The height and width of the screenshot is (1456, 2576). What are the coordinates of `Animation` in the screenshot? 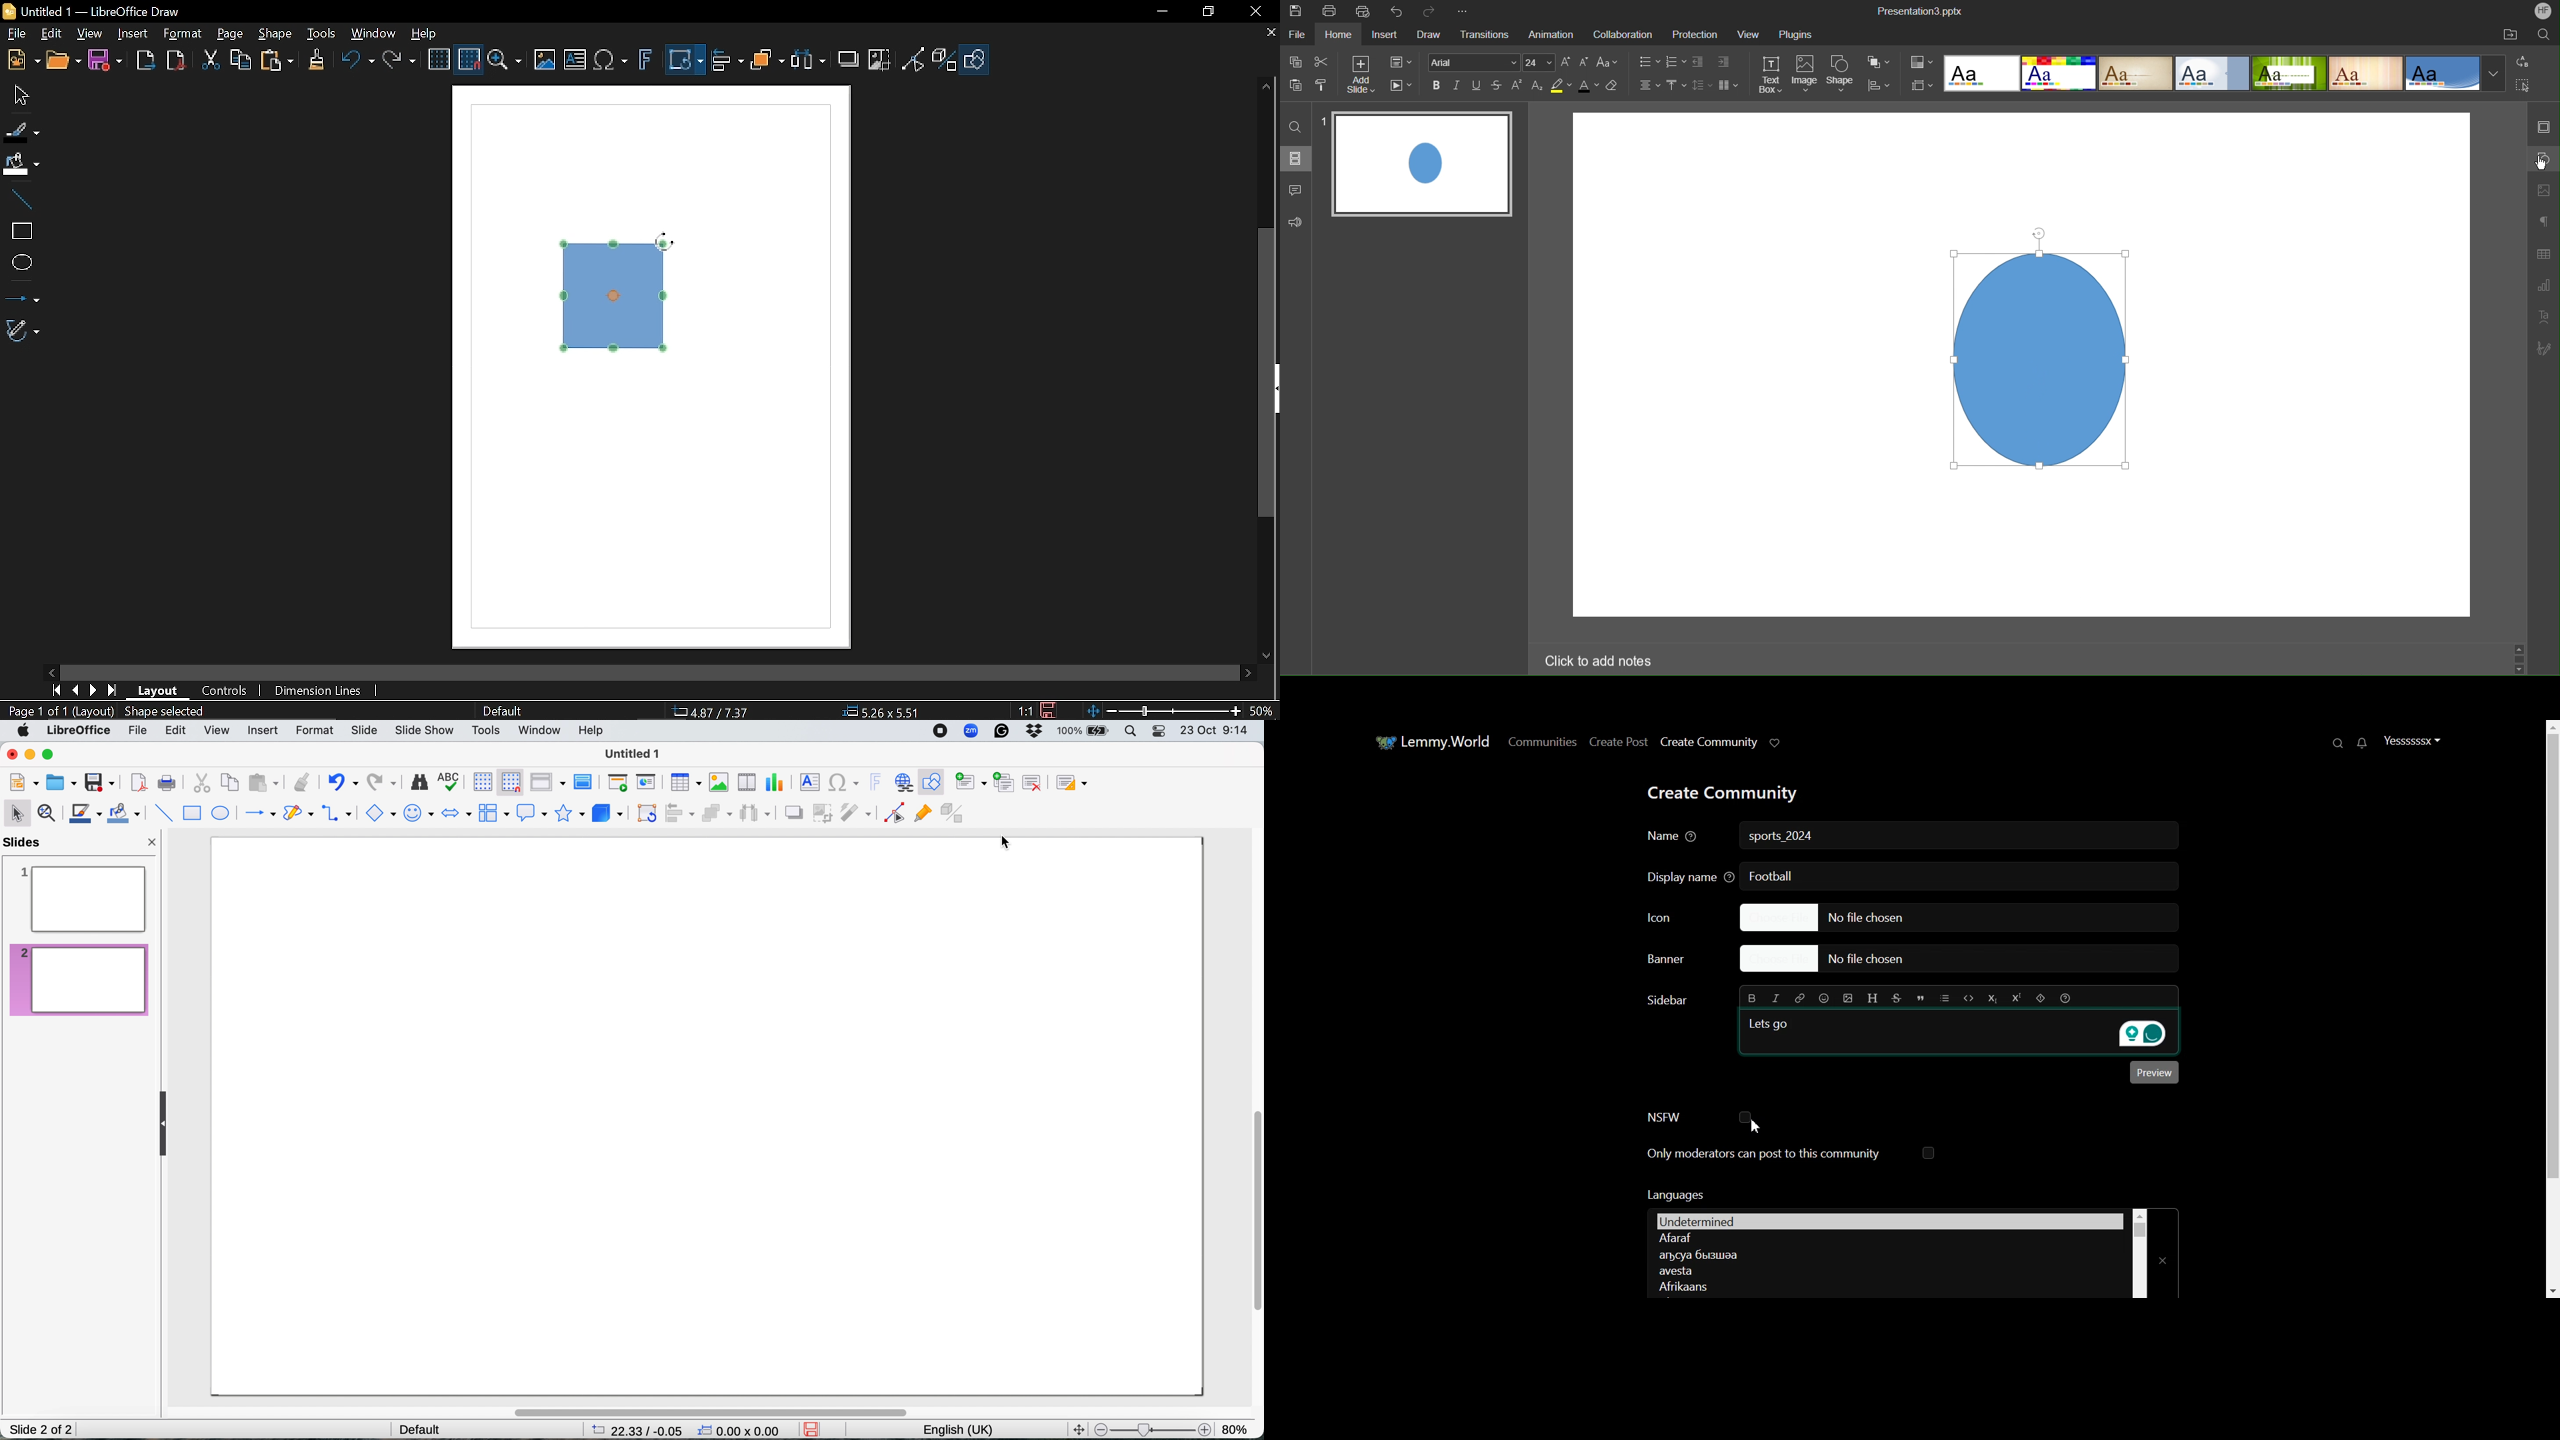 It's located at (1550, 35).